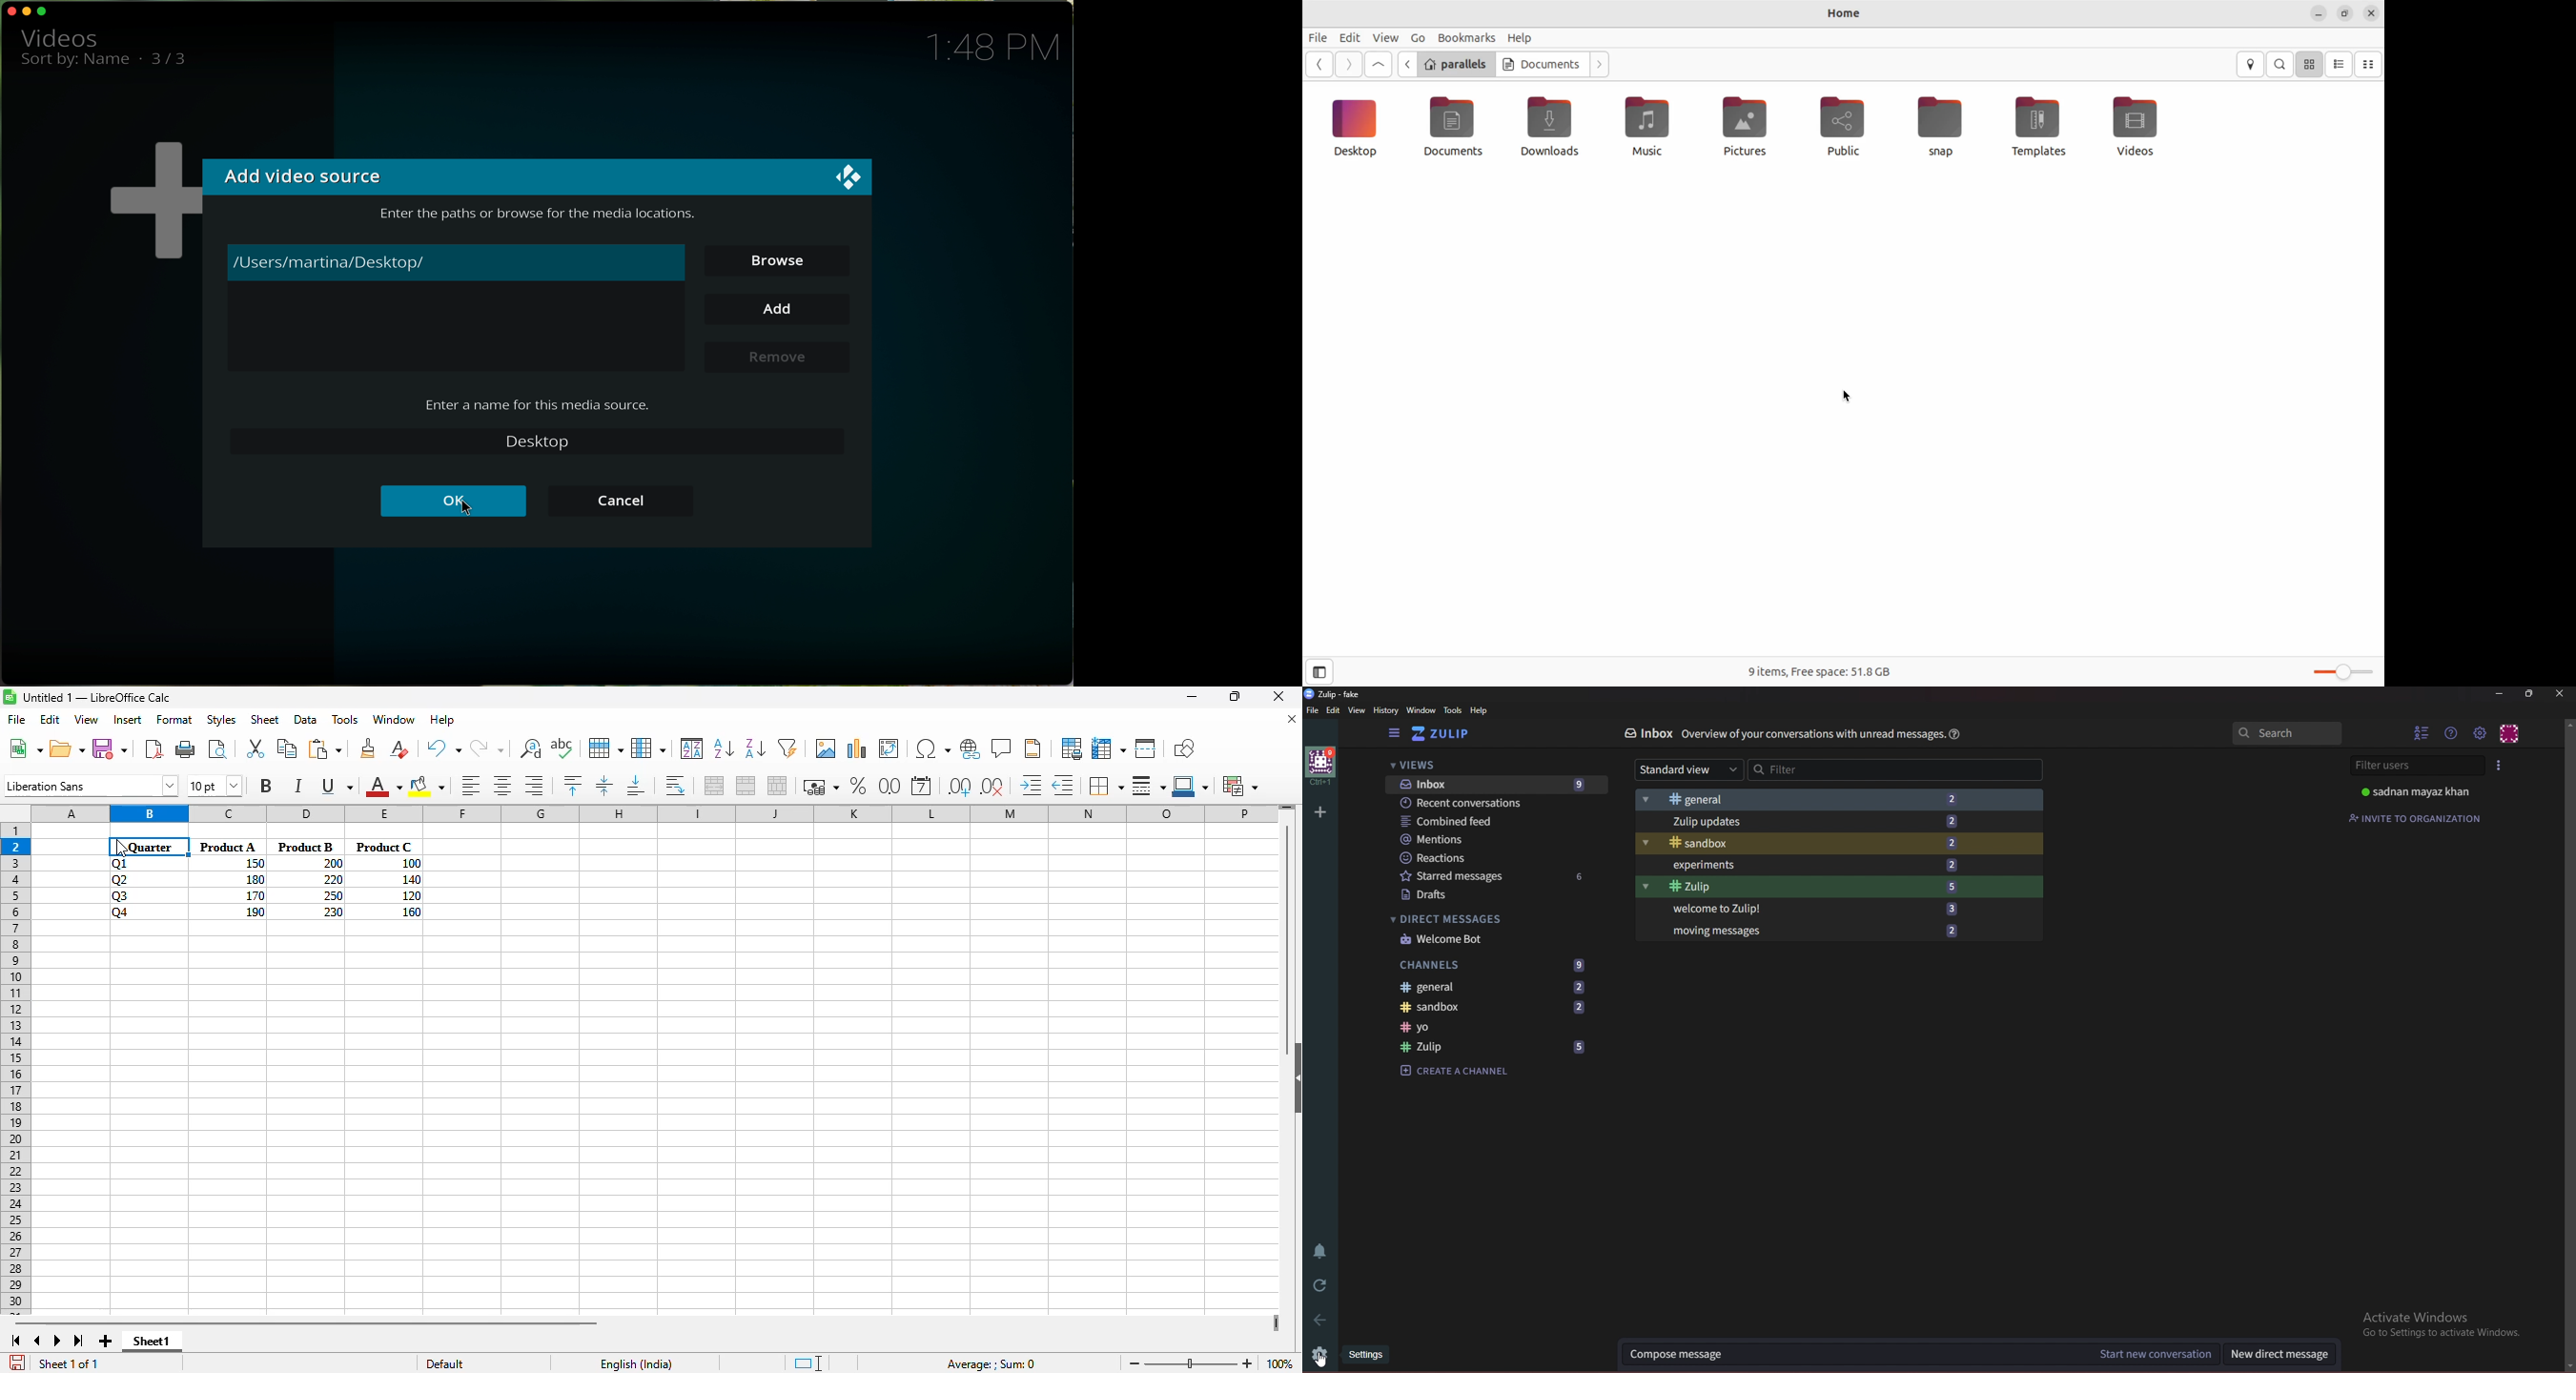 The height and width of the screenshot is (1400, 2576). Describe the element at coordinates (1321, 1354) in the screenshot. I see `Settings` at that location.